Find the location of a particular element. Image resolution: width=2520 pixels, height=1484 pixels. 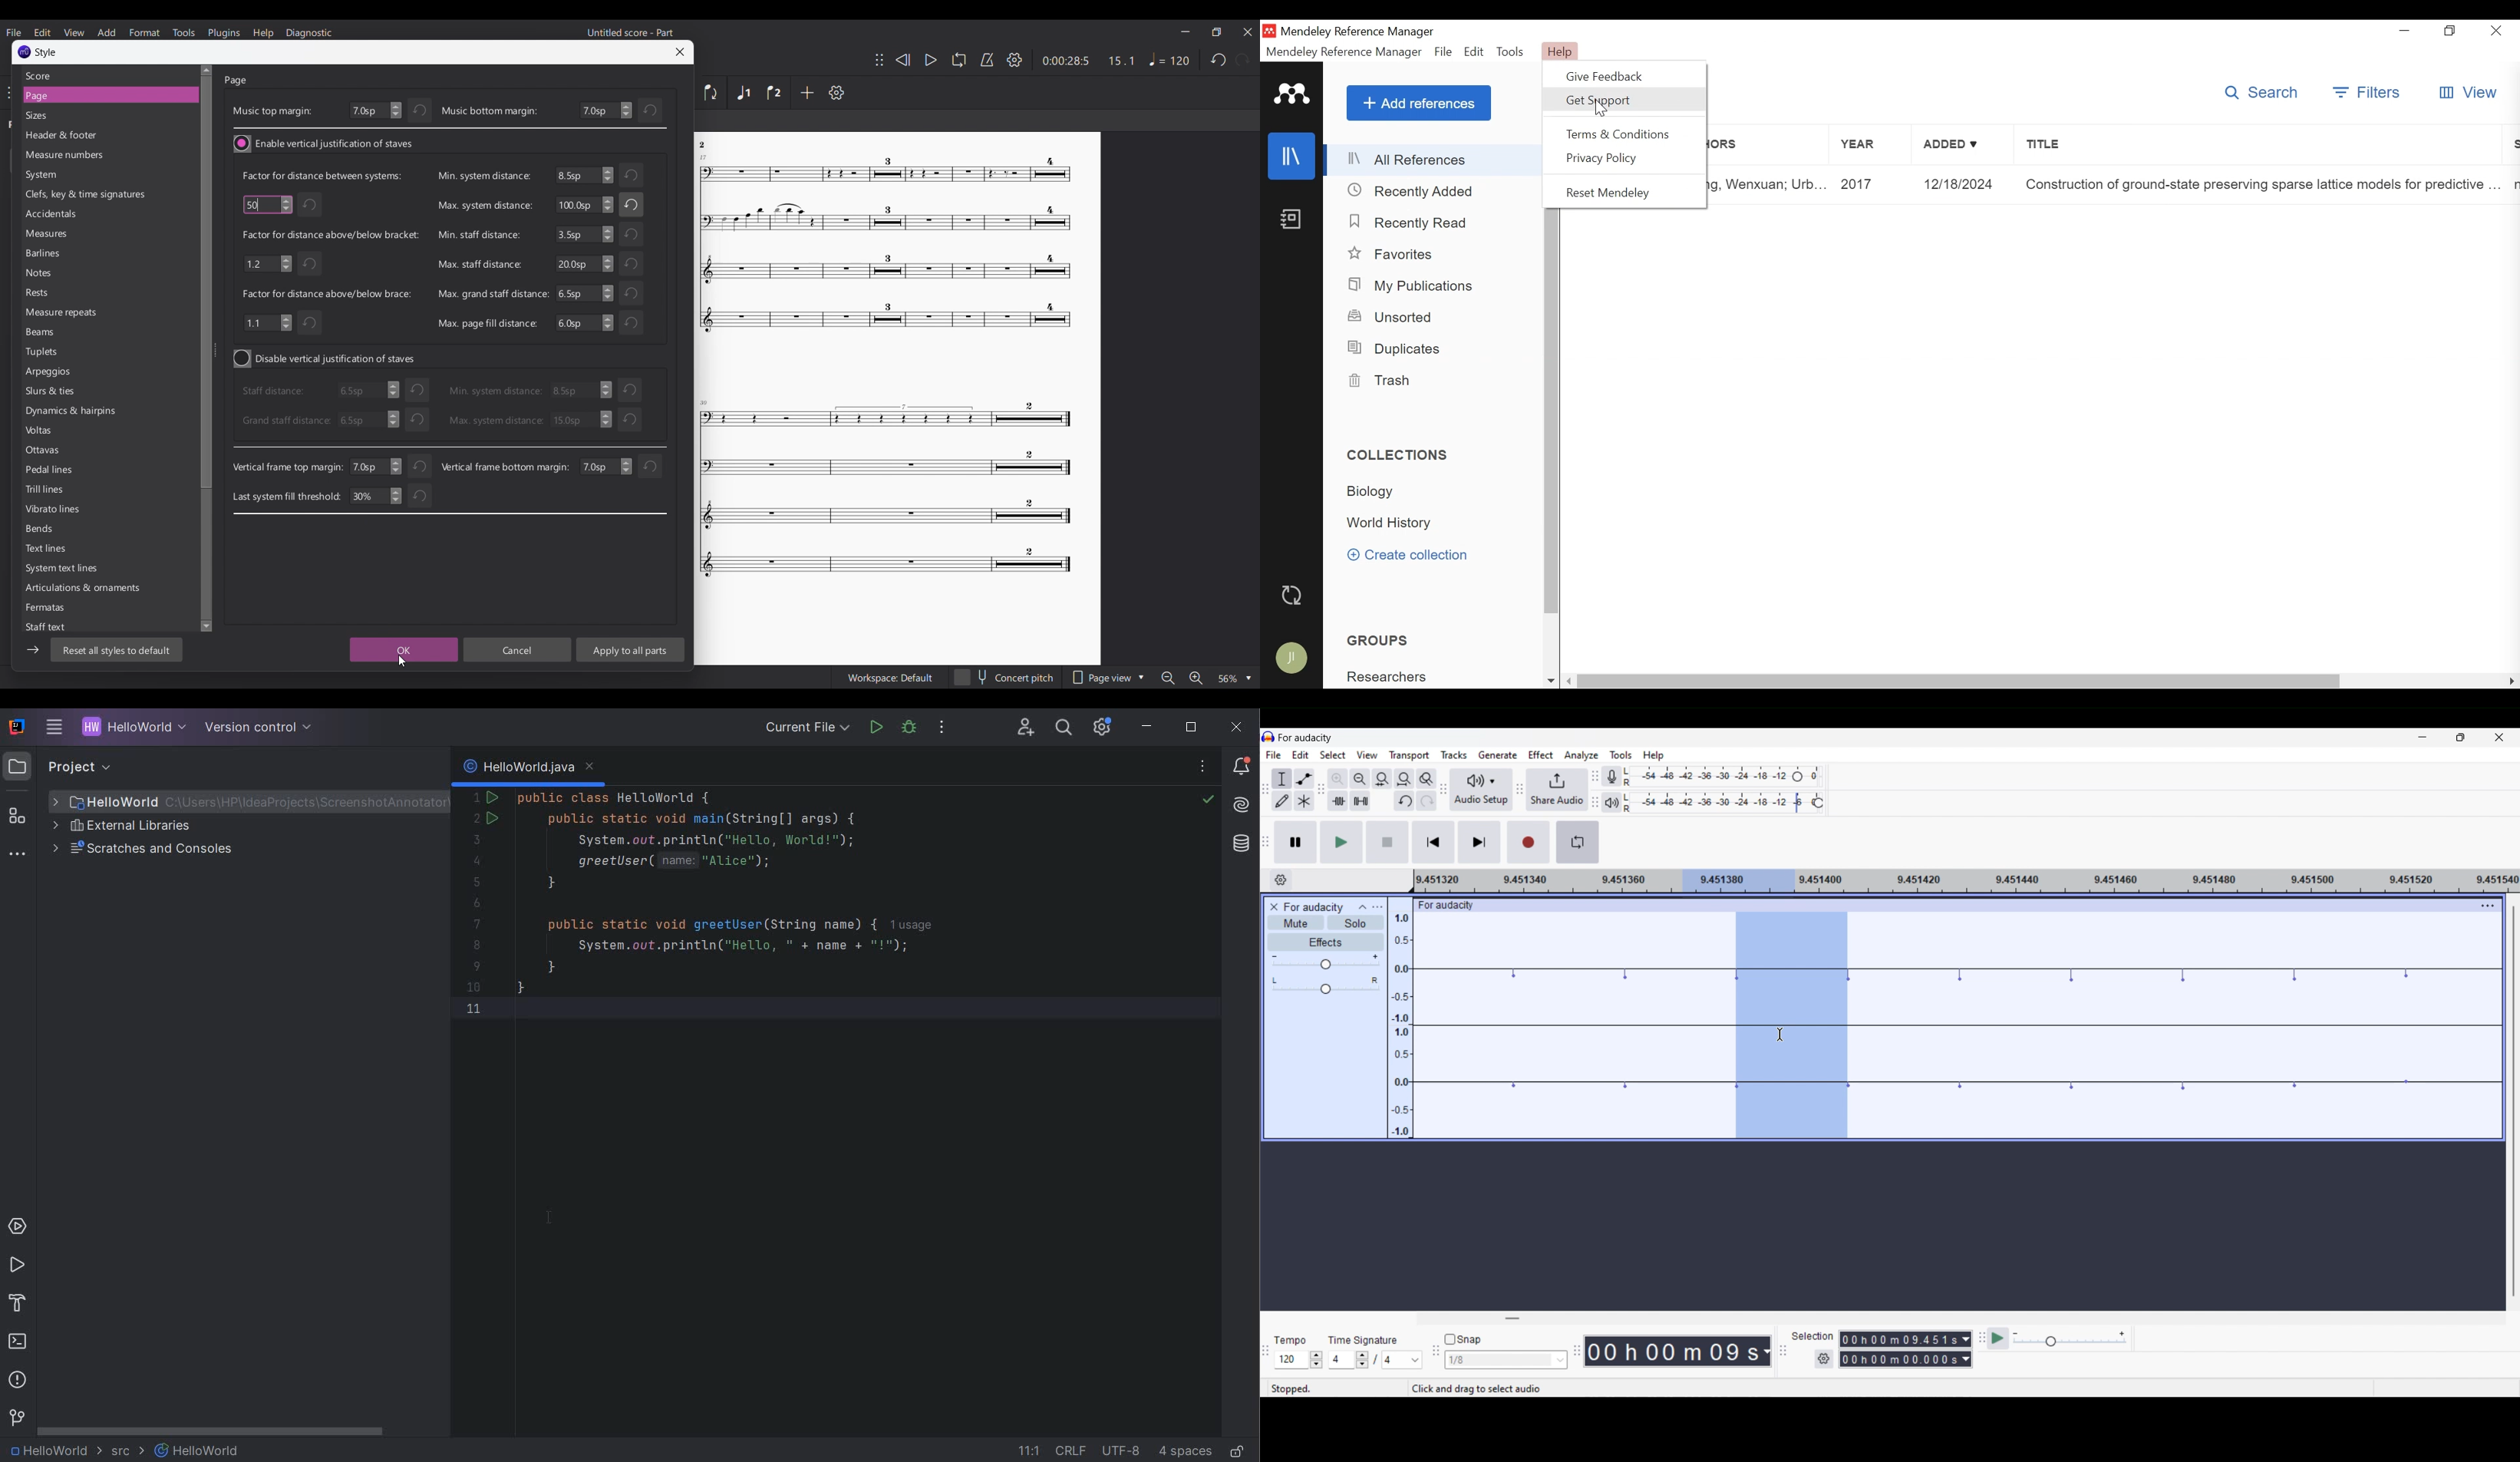

Add is located at coordinates (807, 92).